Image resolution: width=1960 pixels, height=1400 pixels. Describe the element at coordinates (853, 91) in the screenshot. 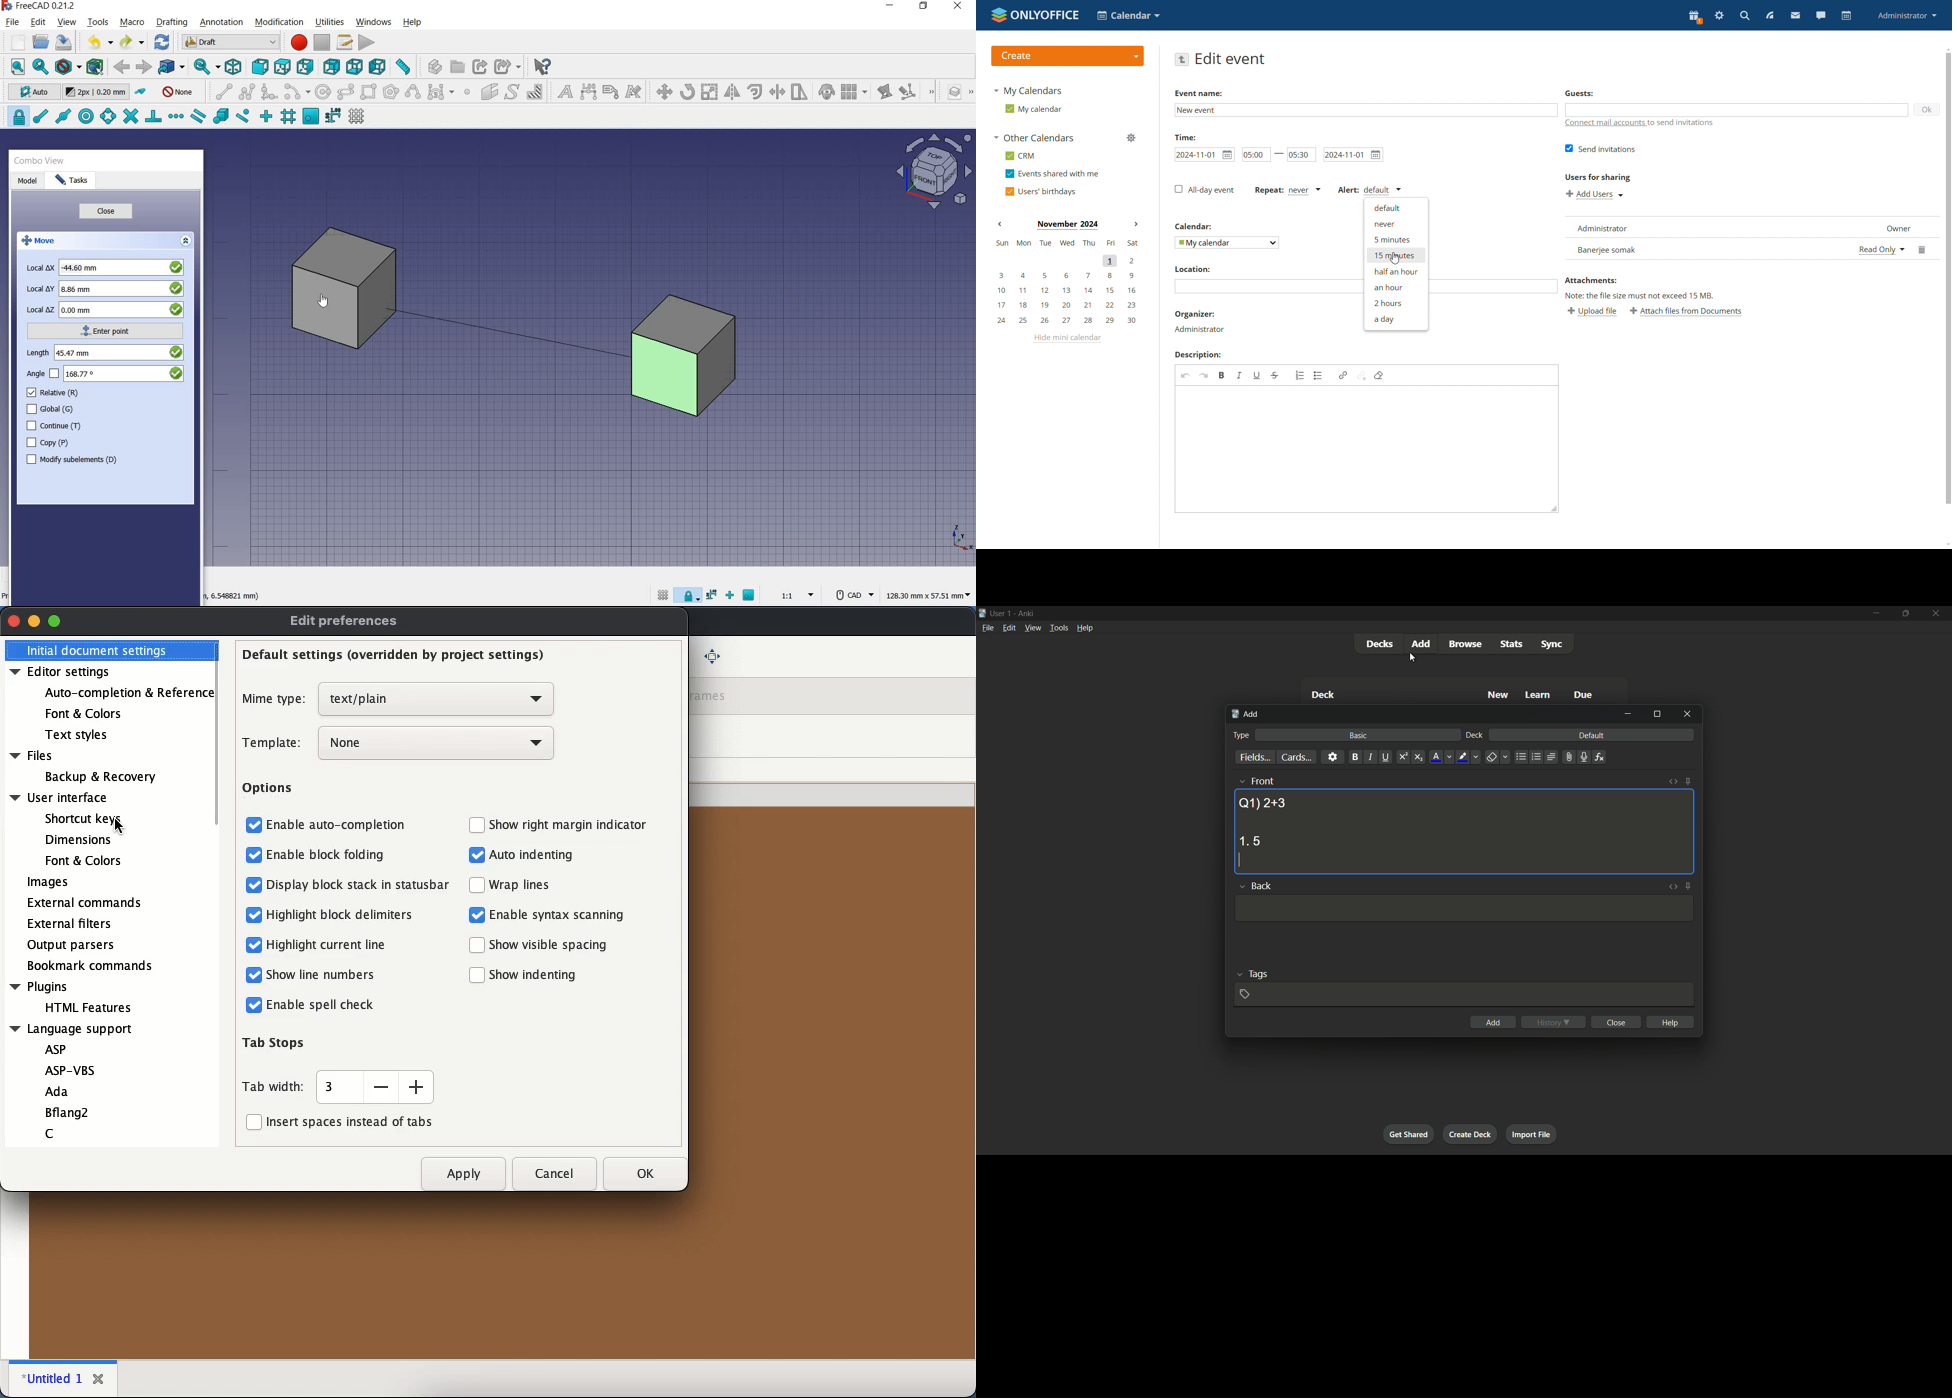

I see `array tools` at that location.